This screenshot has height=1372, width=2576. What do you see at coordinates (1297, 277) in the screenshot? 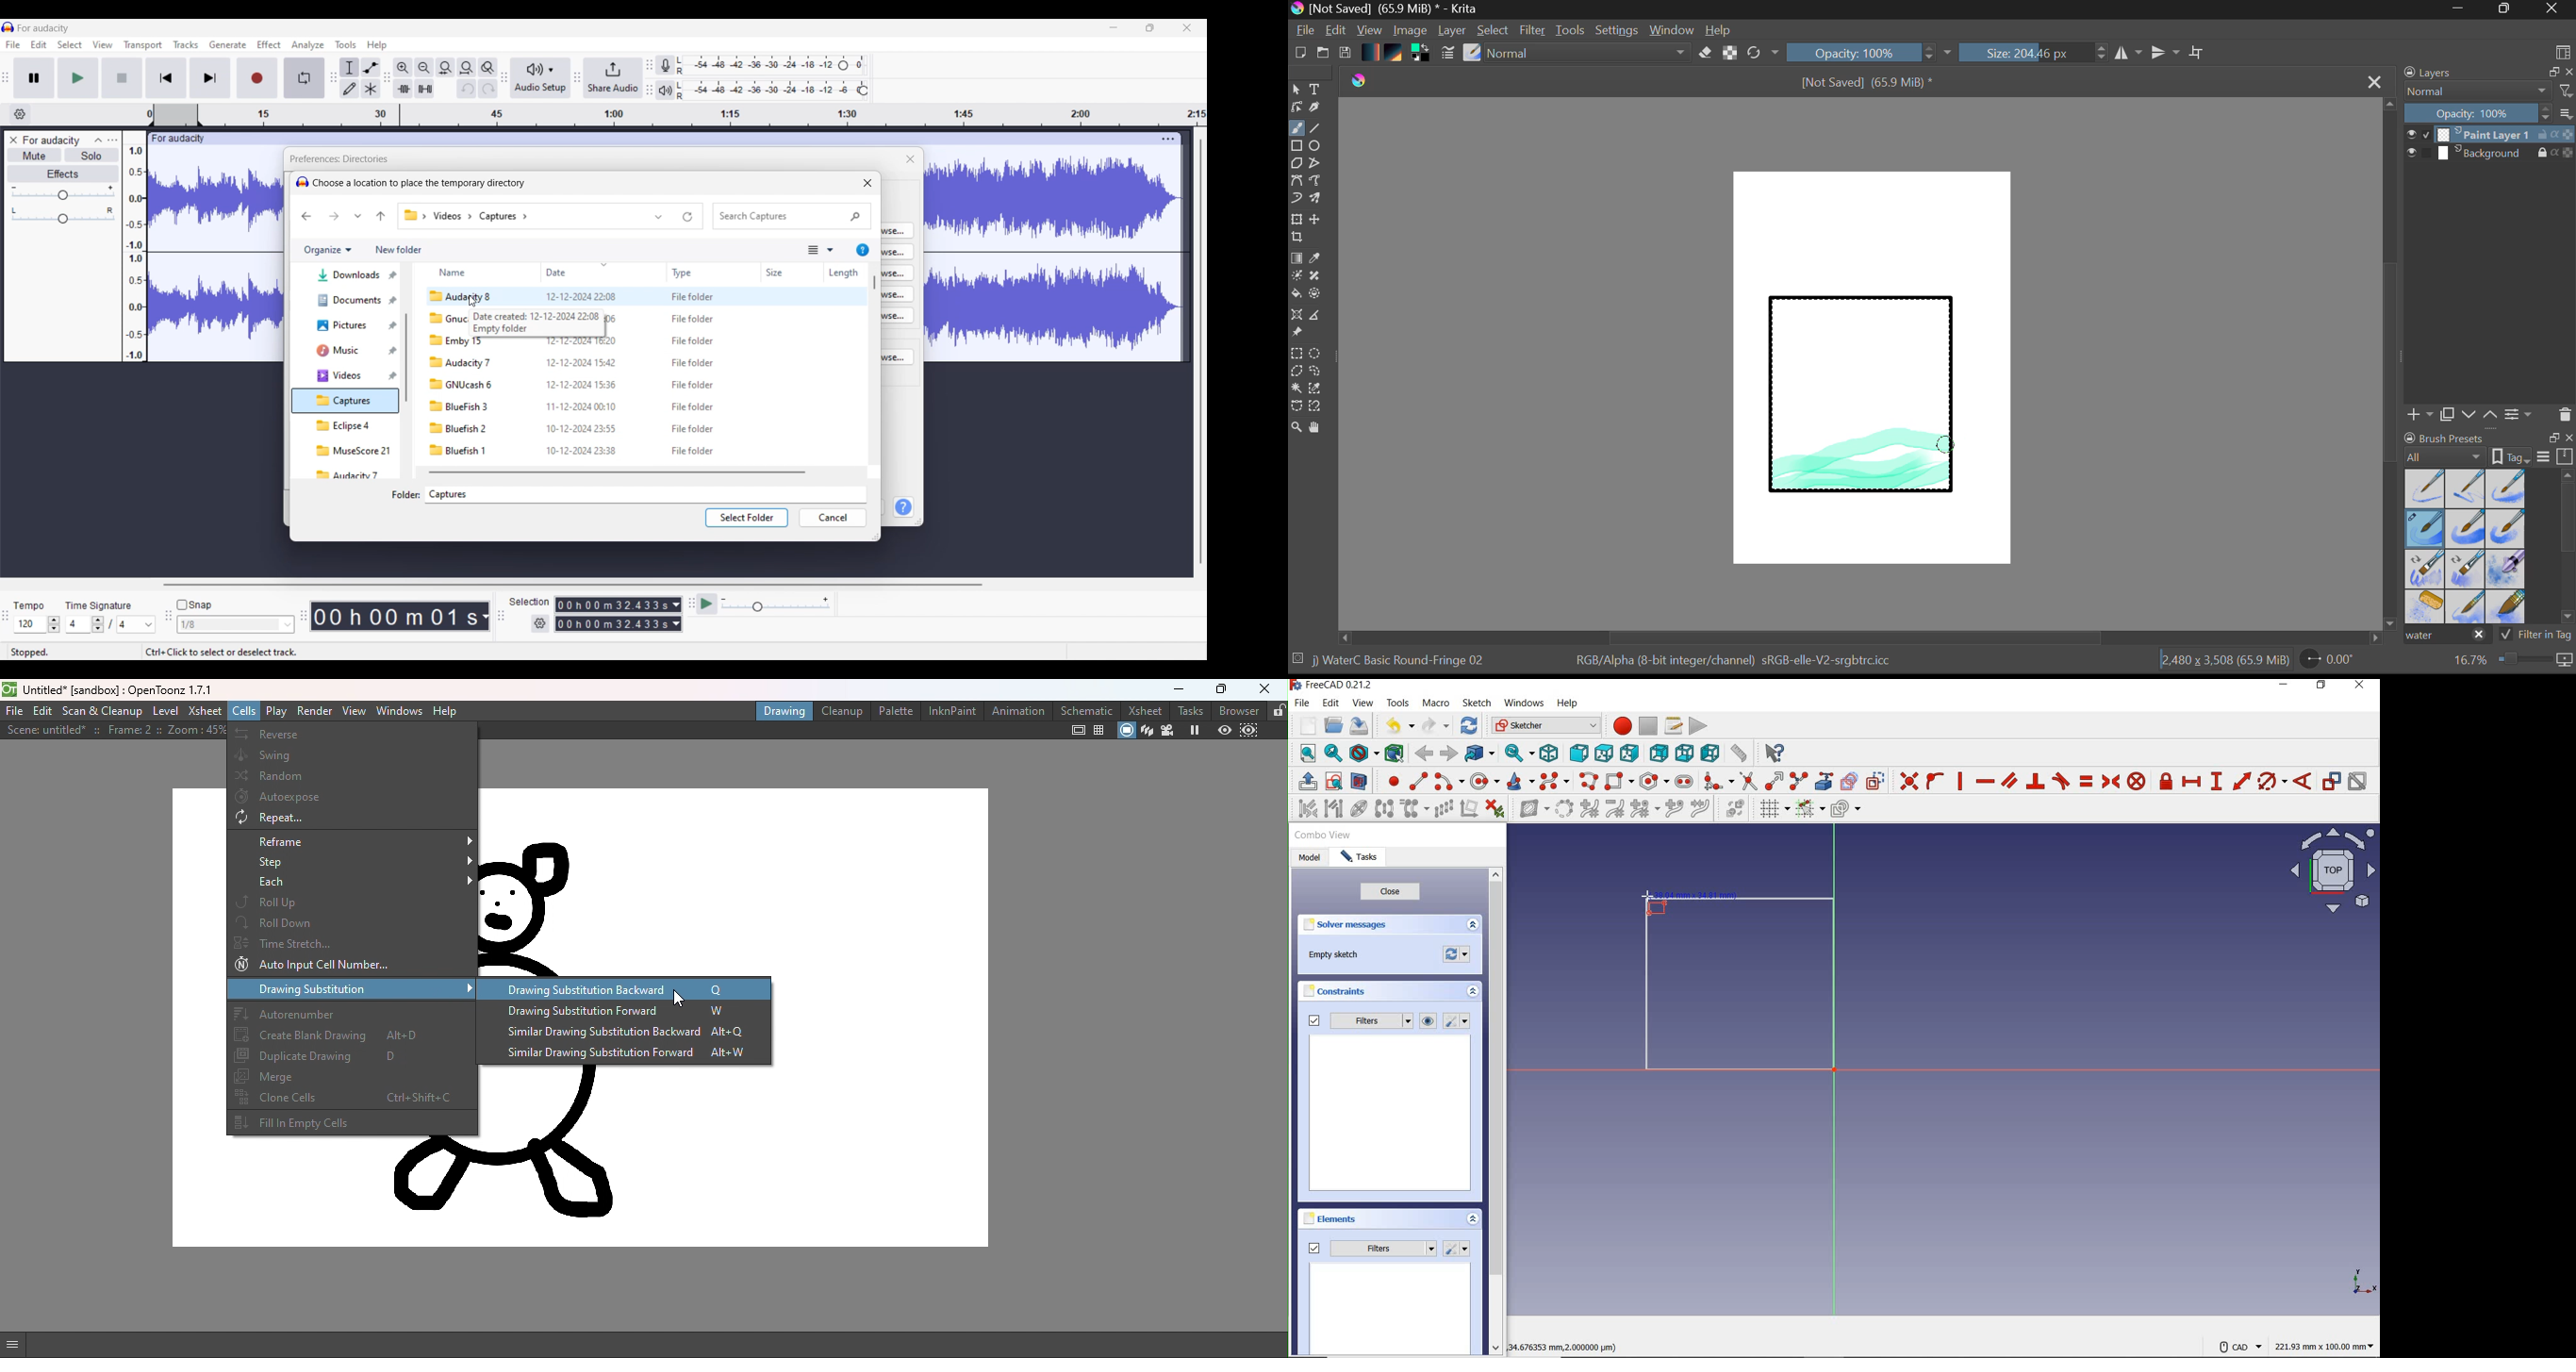
I see `Colorize Mask Tool` at bounding box center [1297, 277].